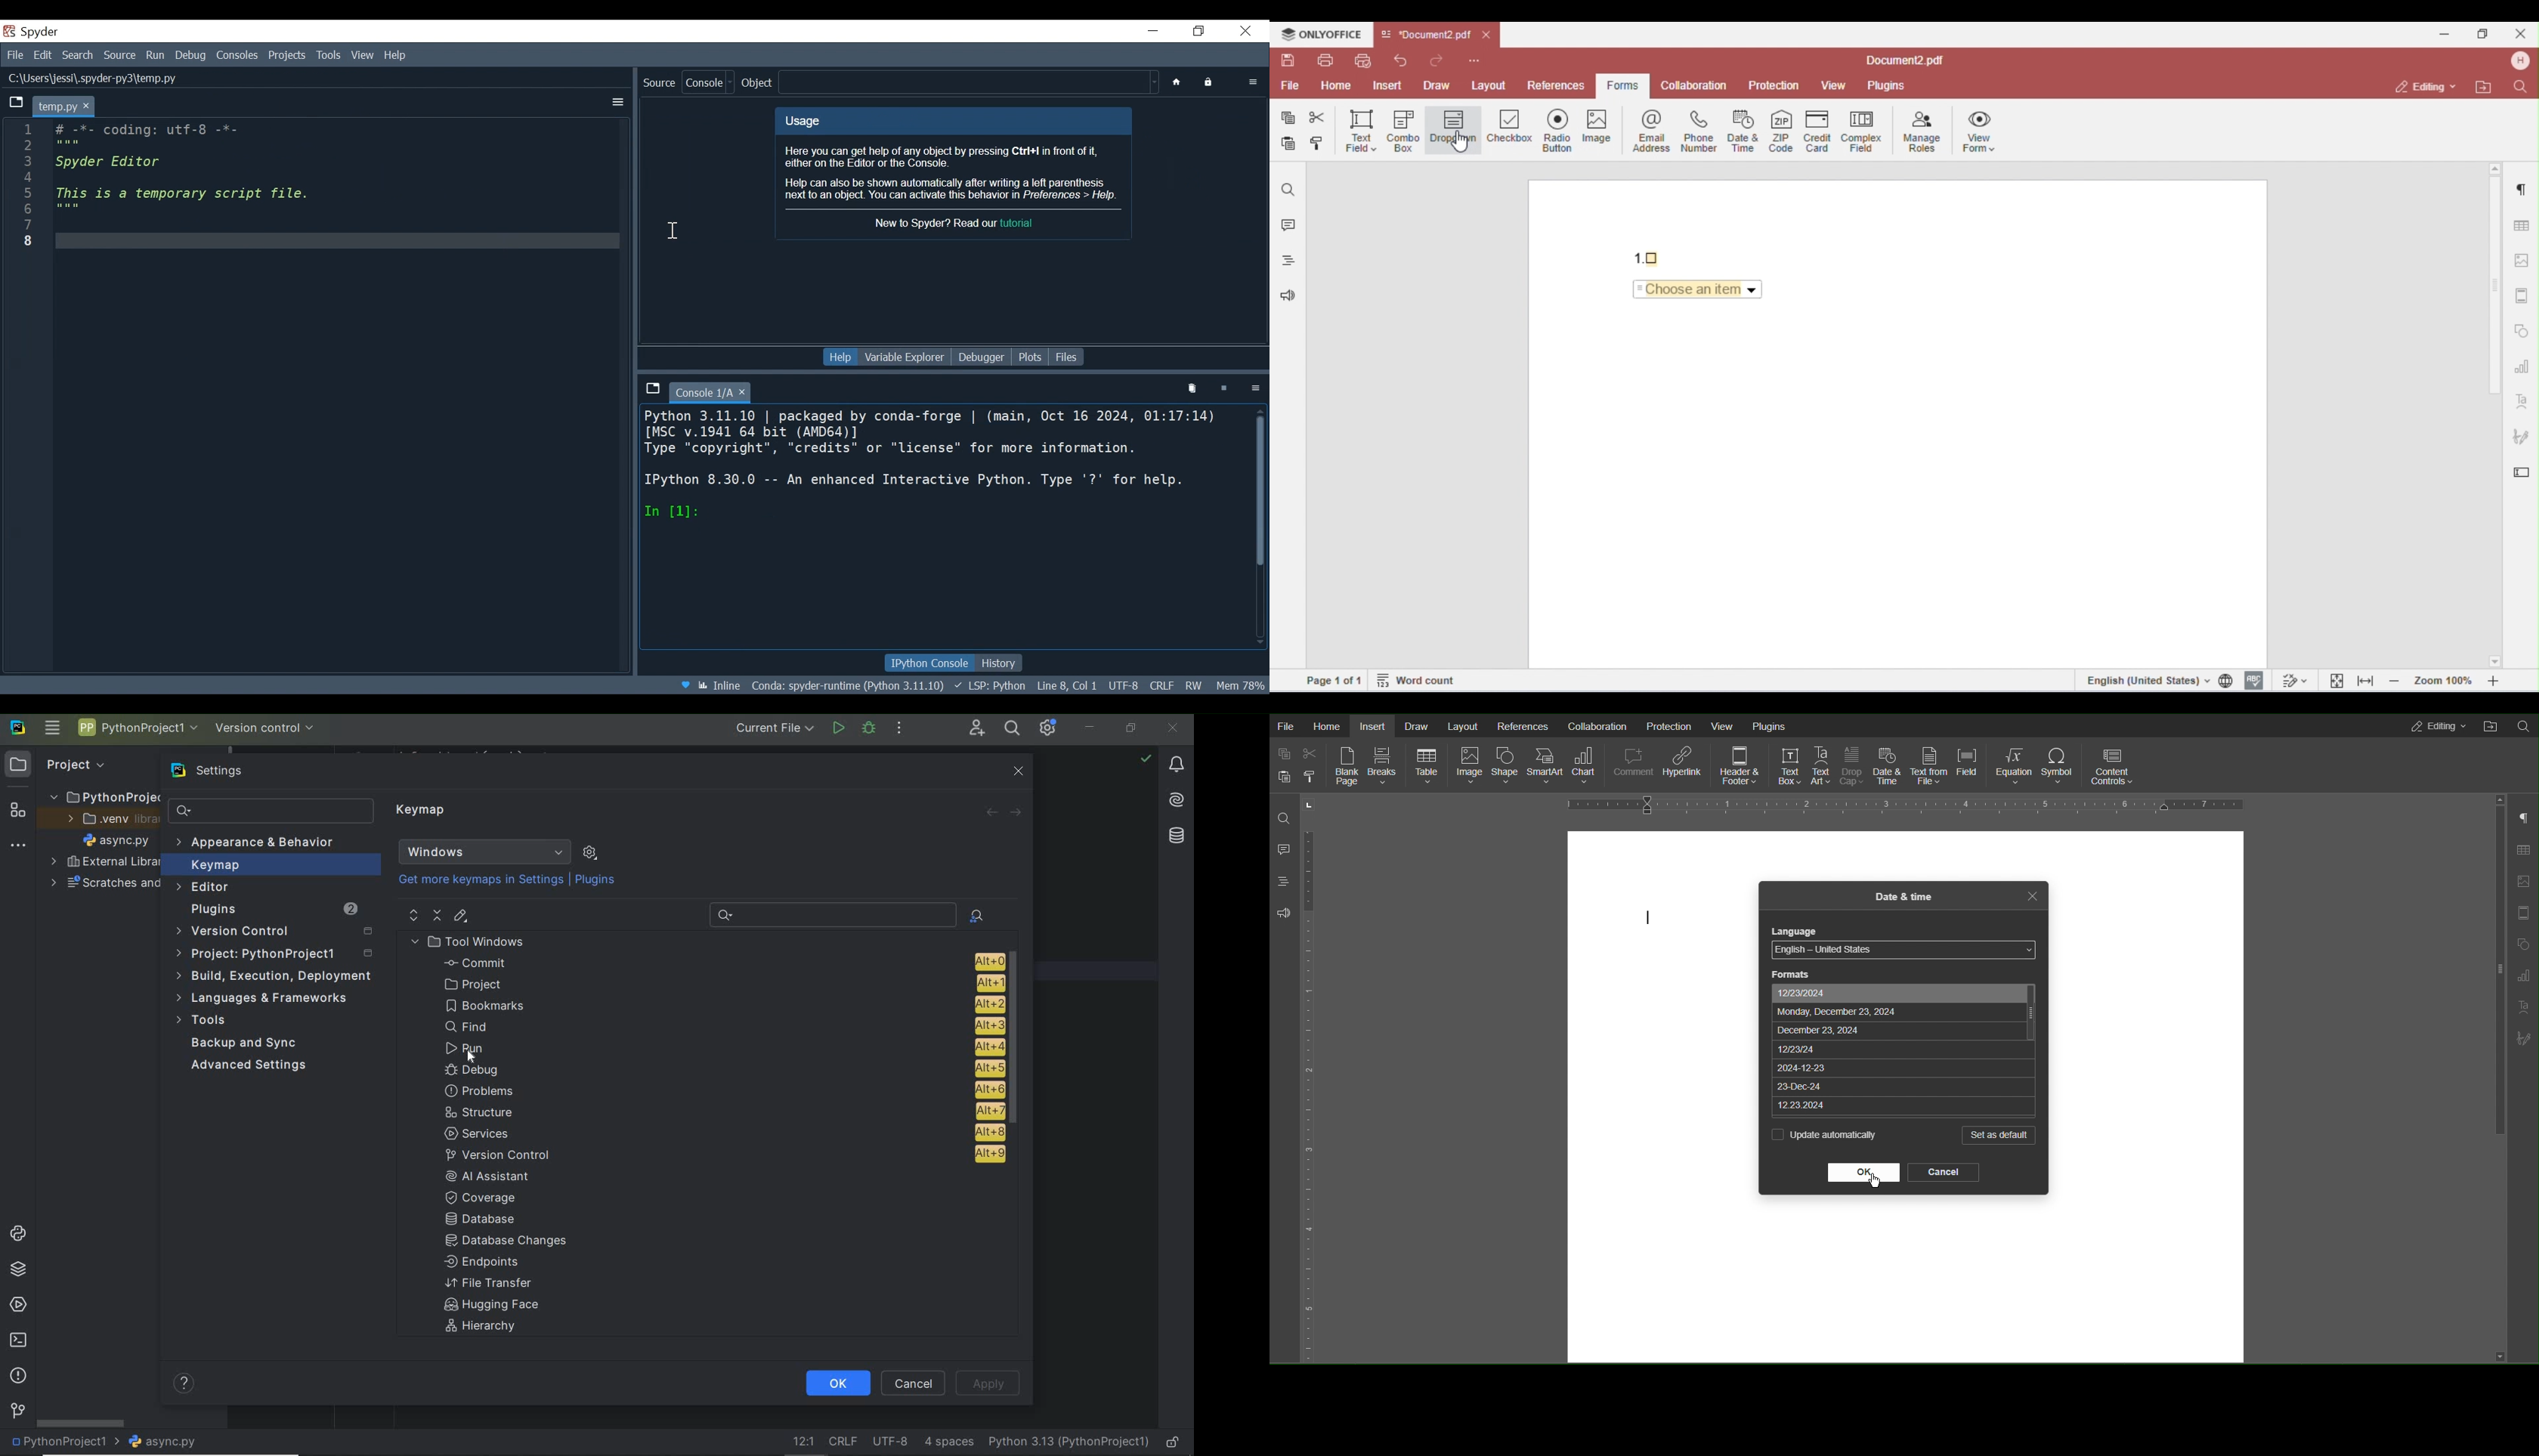 The width and height of the screenshot is (2548, 1456). What do you see at coordinates (423, 812) in the screenshot?
I see `Keymap` at bounding box center [423, 812].